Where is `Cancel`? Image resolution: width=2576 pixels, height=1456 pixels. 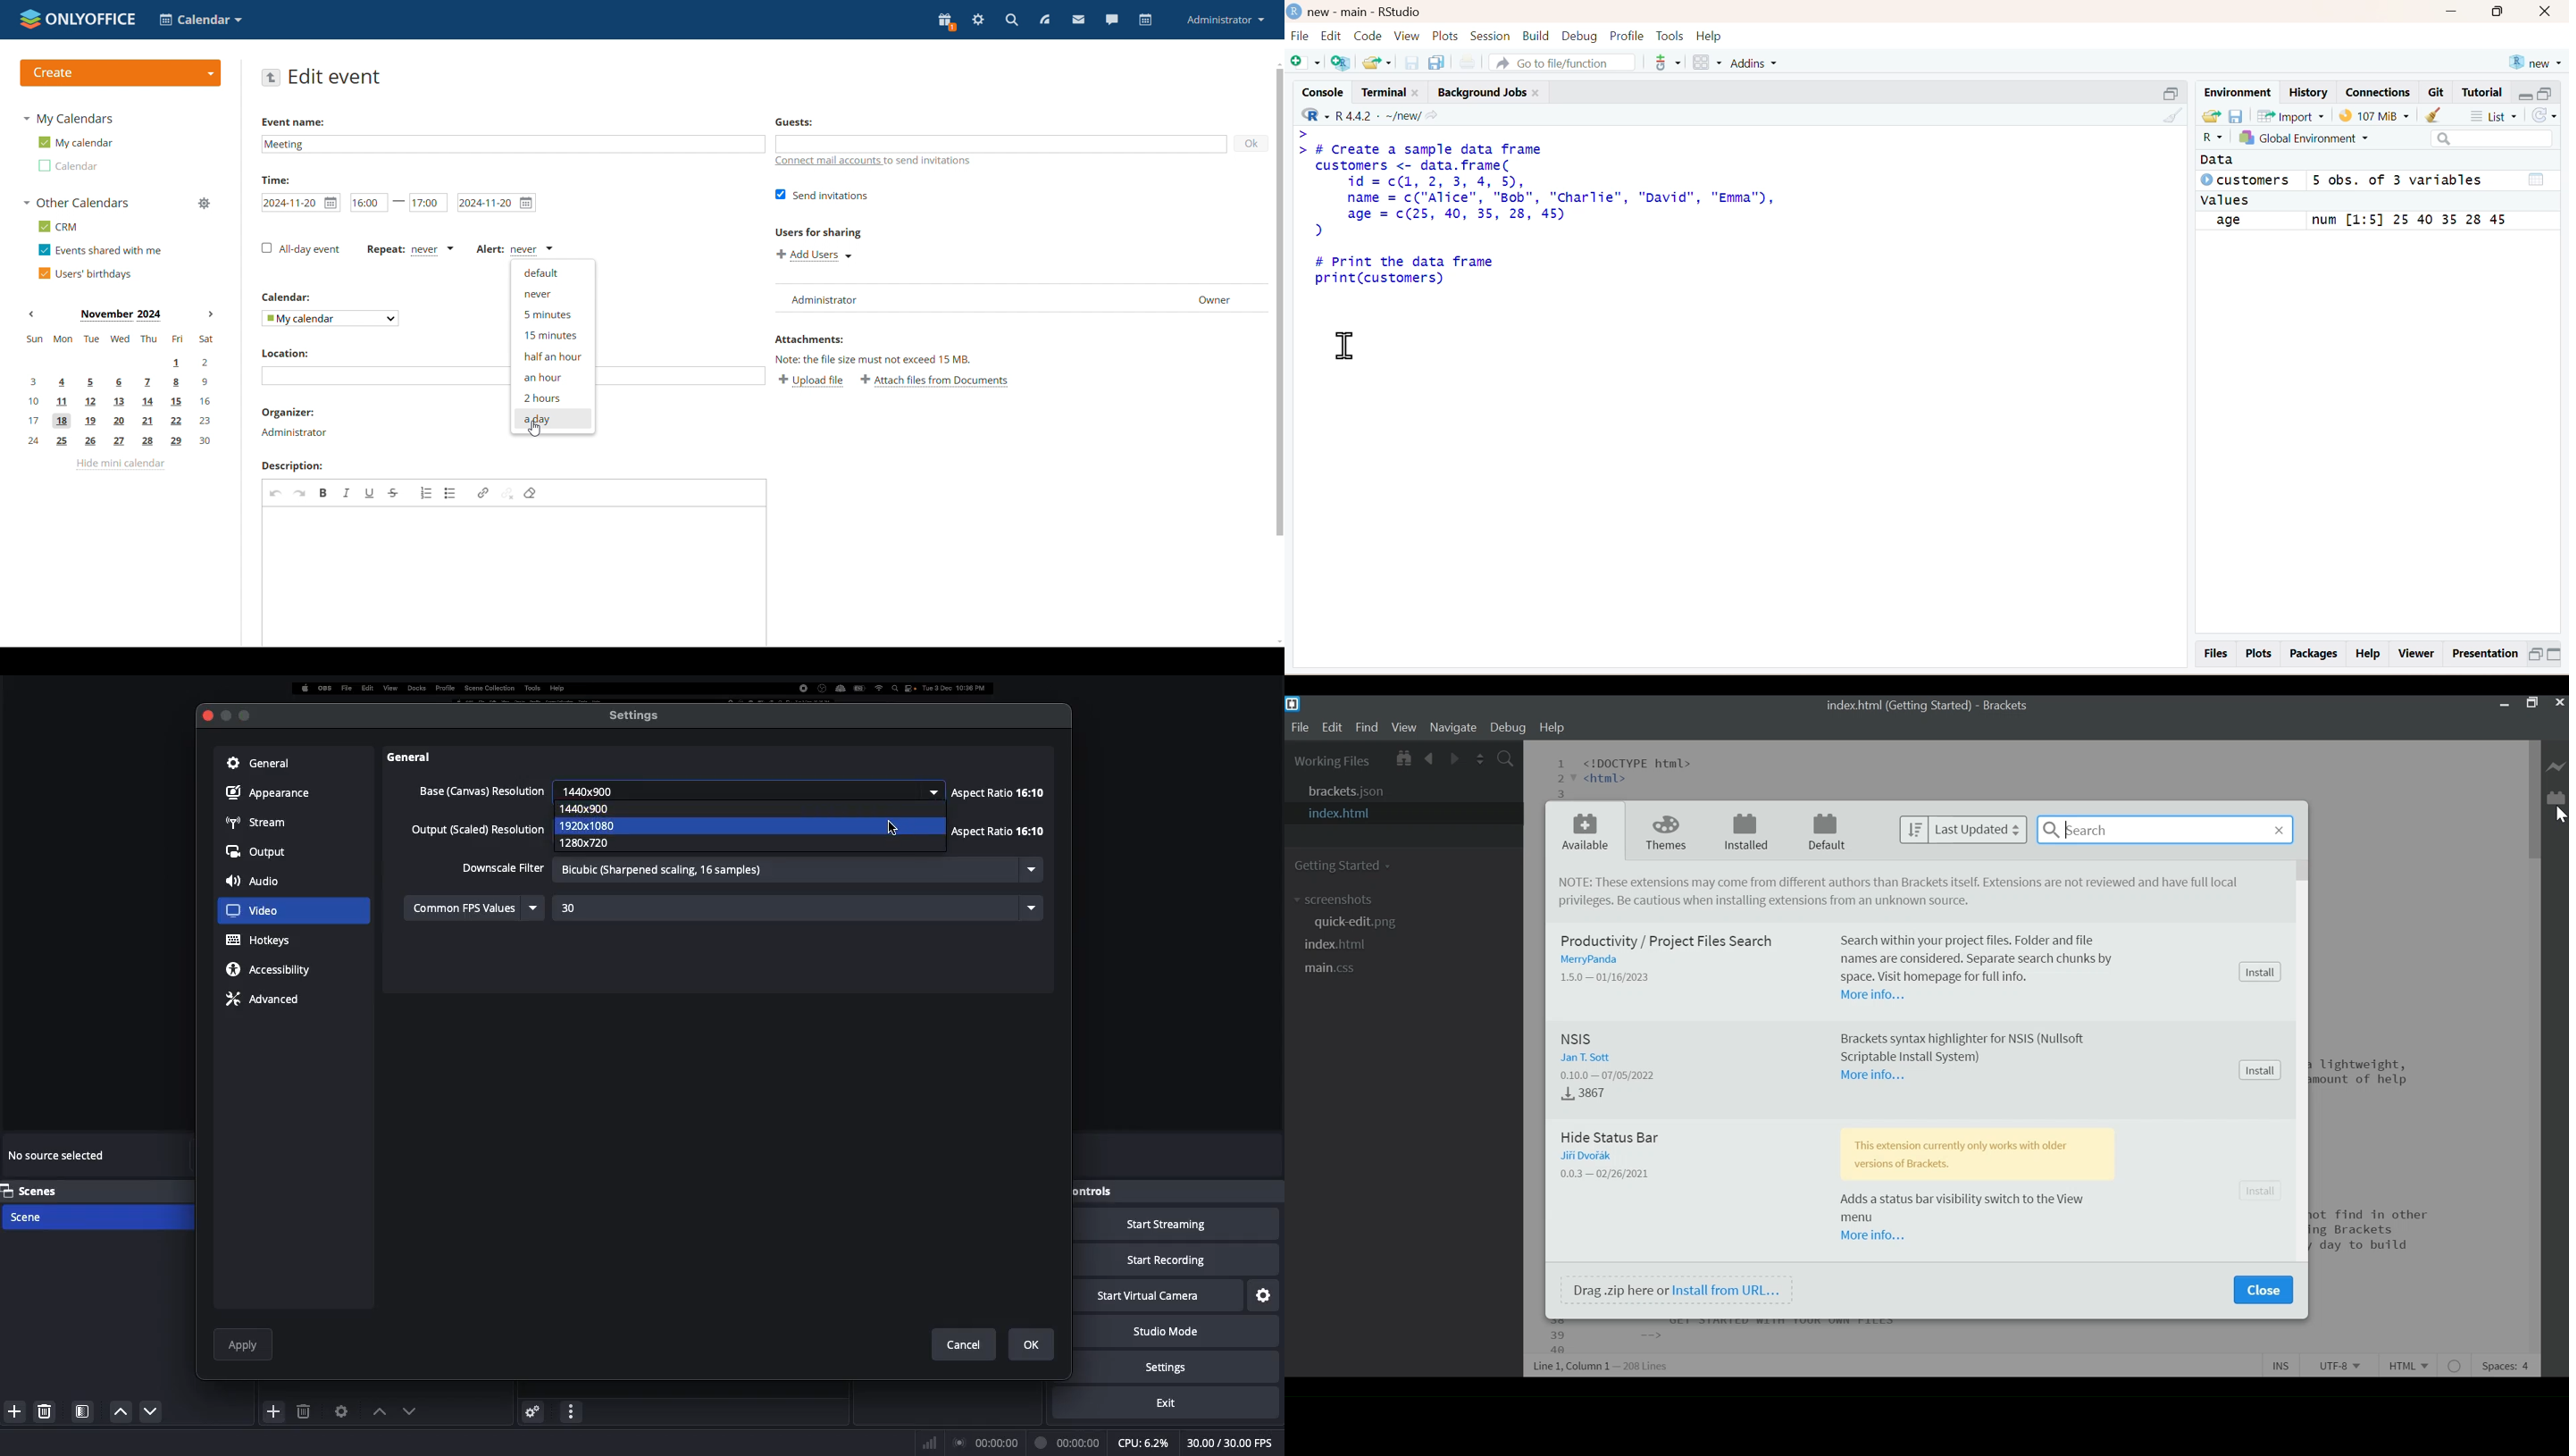 Cancel is located at coordinates (958, 1341).